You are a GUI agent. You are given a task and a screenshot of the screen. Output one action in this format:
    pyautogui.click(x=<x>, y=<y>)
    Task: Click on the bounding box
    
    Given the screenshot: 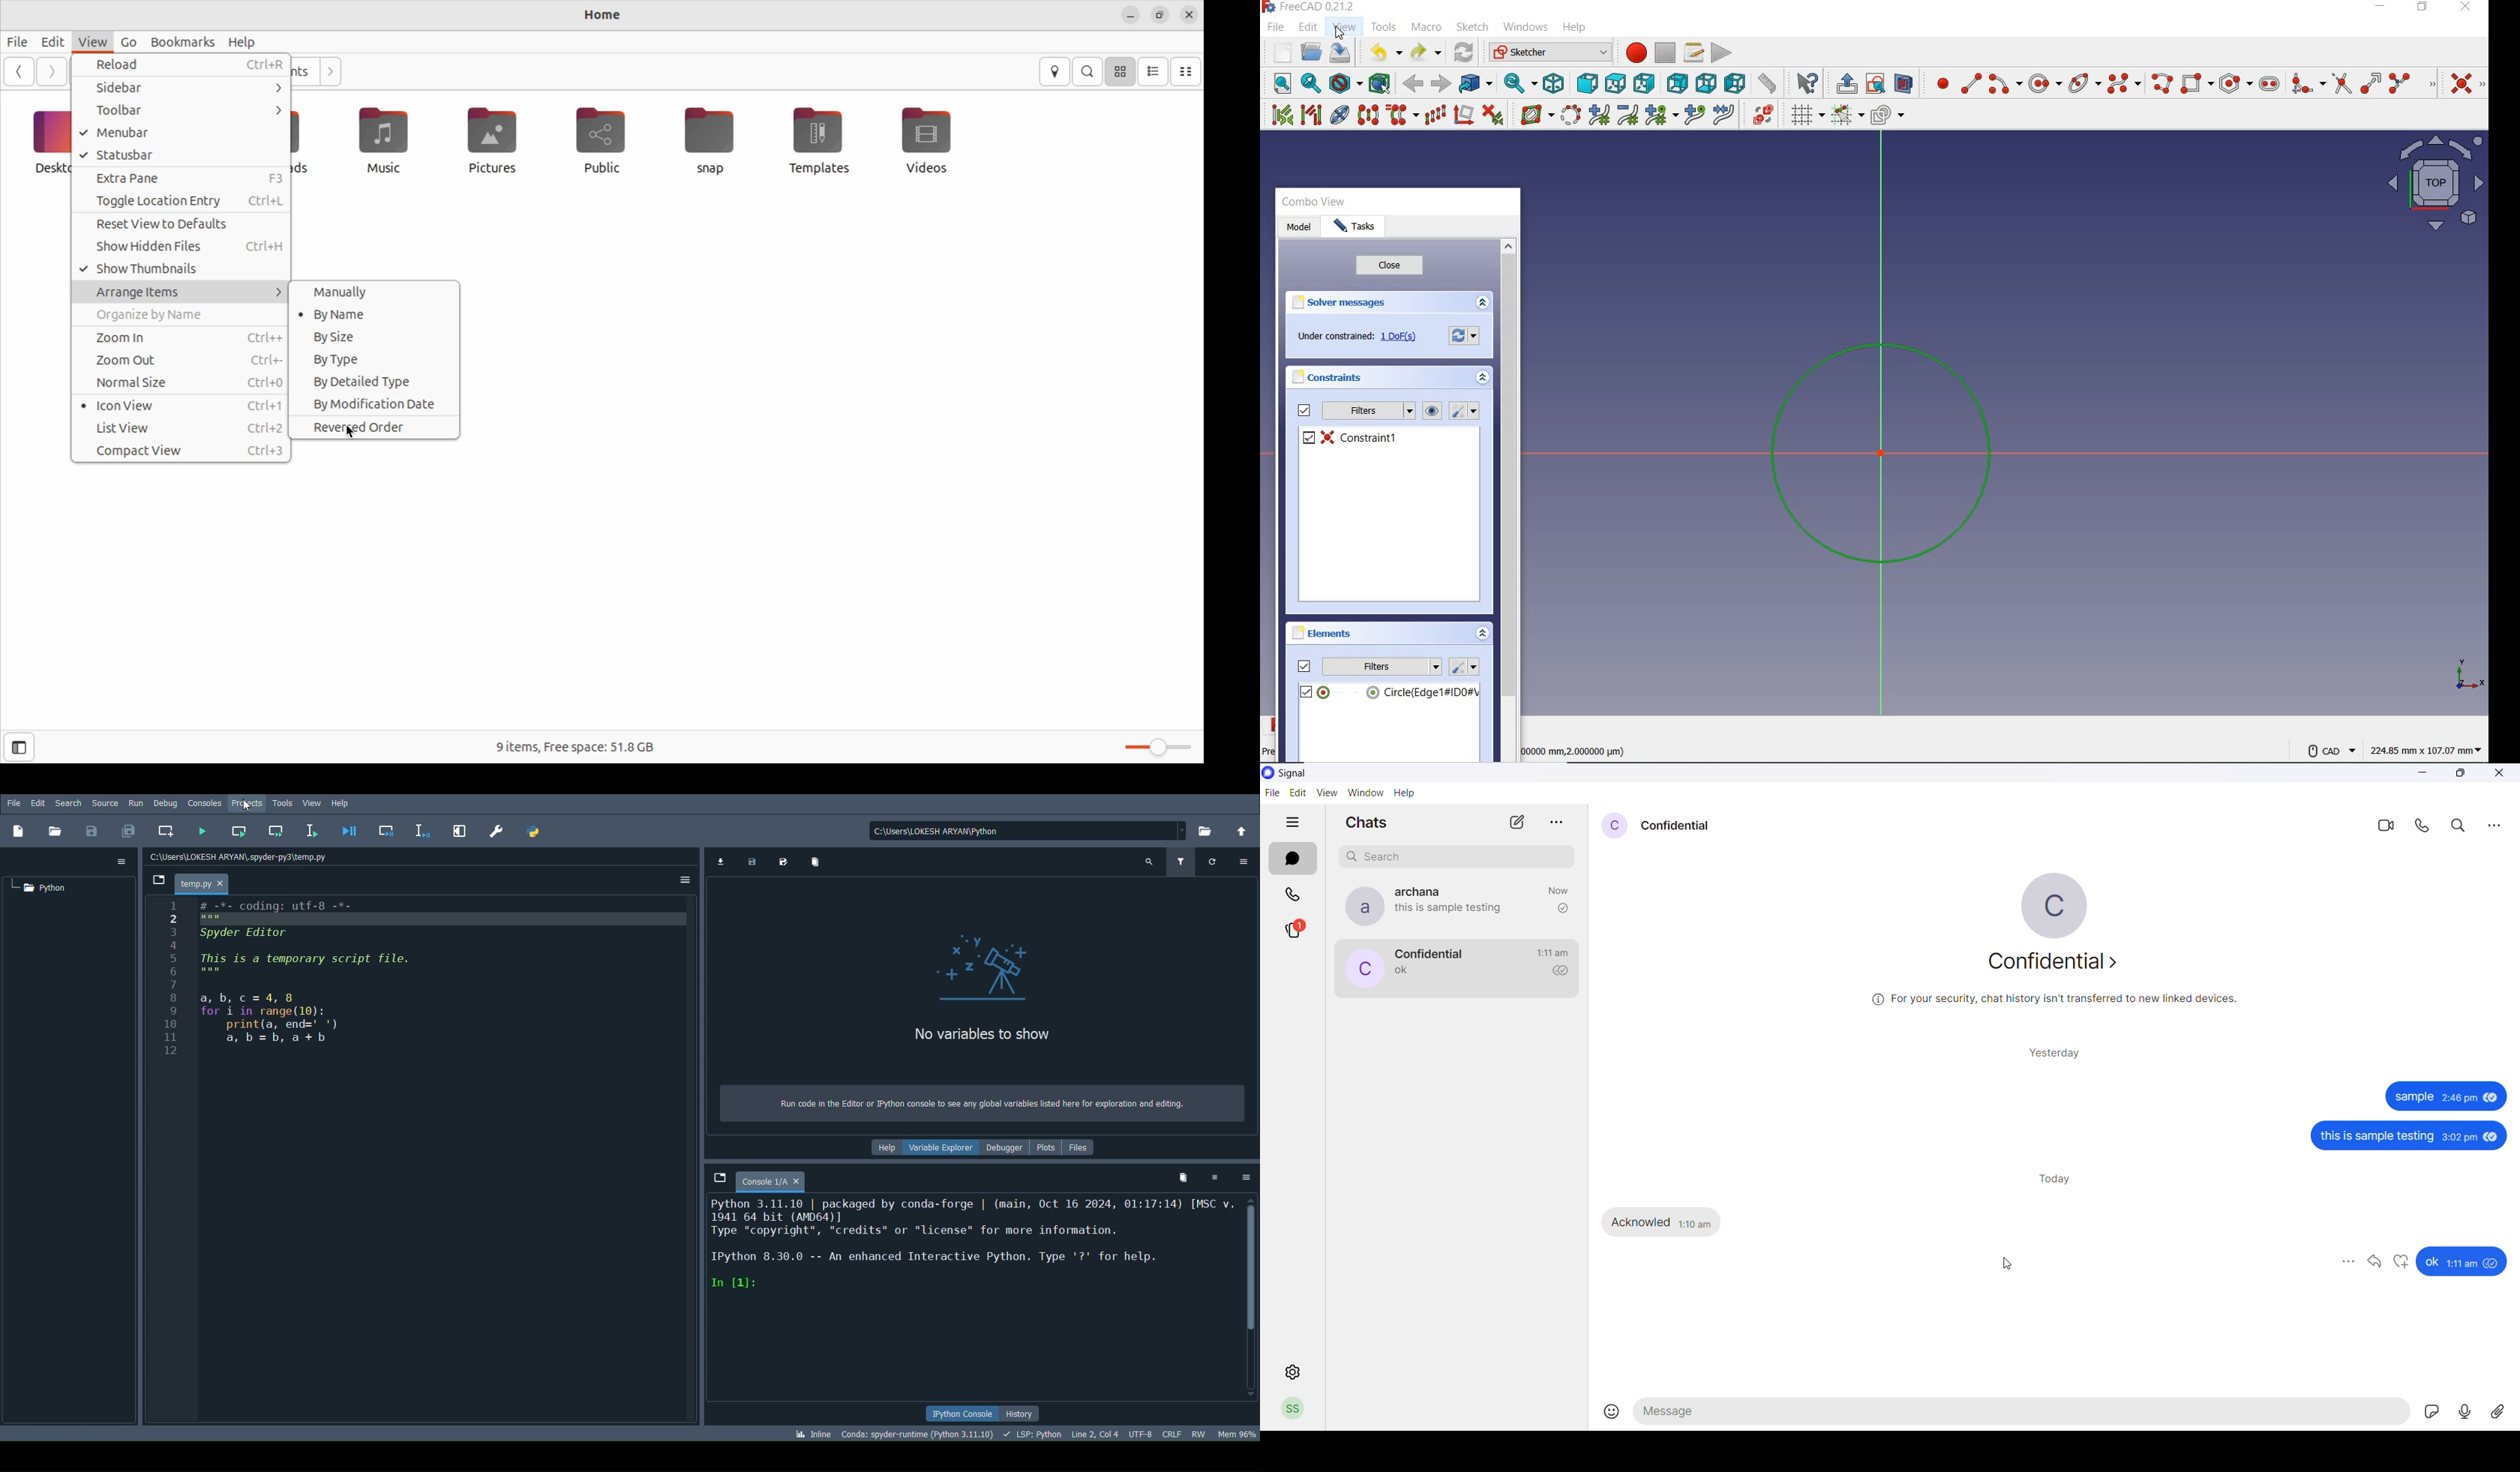 What is the action you would take?
    pyautogui.click(x=1380, y=82)
    